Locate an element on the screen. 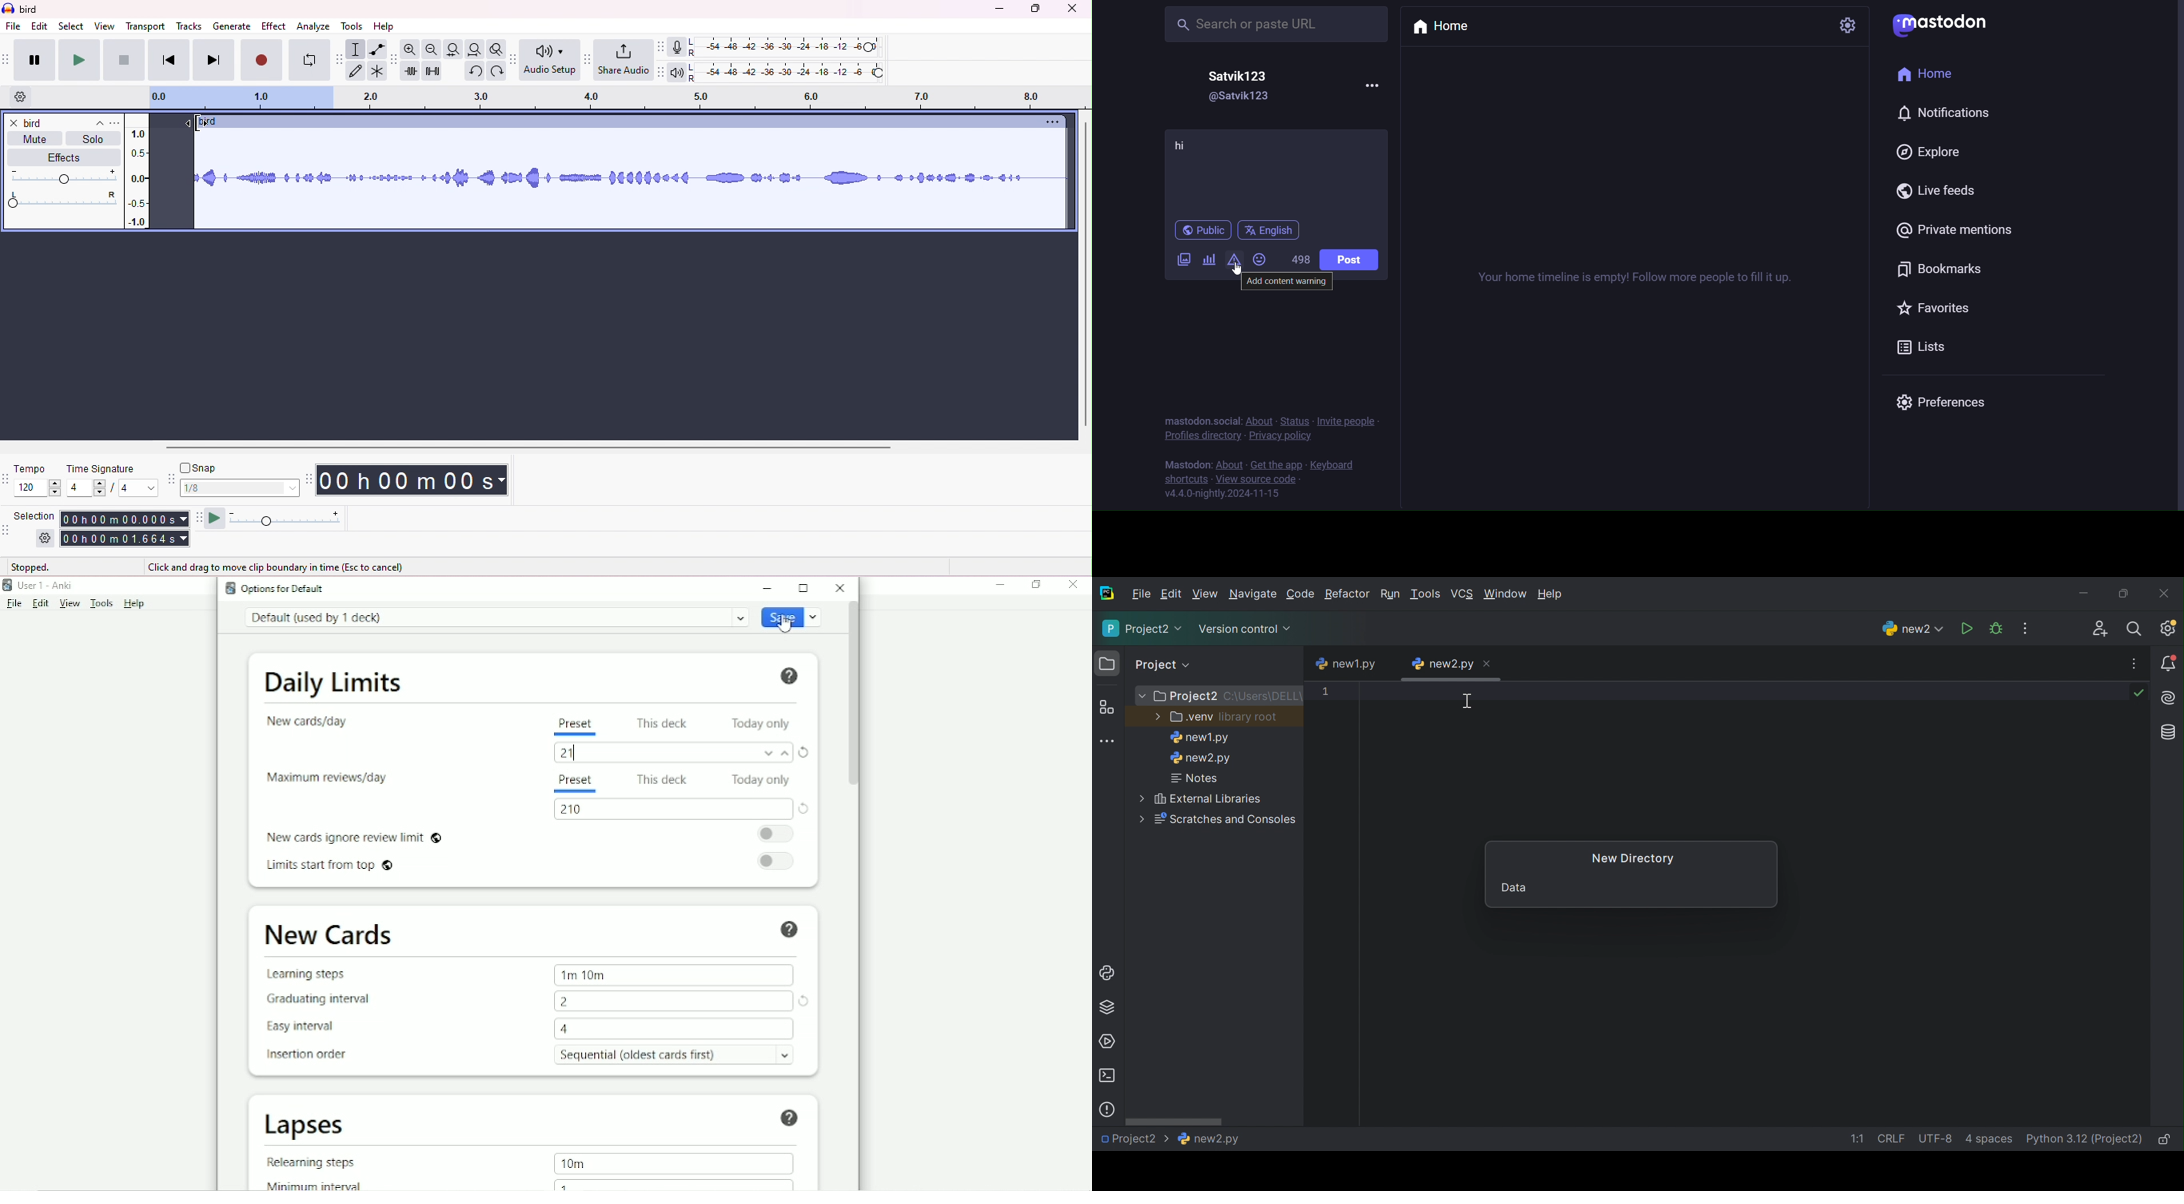 The image size is (2184, 1204). snap tool bar is located at coordinates (170, 477).